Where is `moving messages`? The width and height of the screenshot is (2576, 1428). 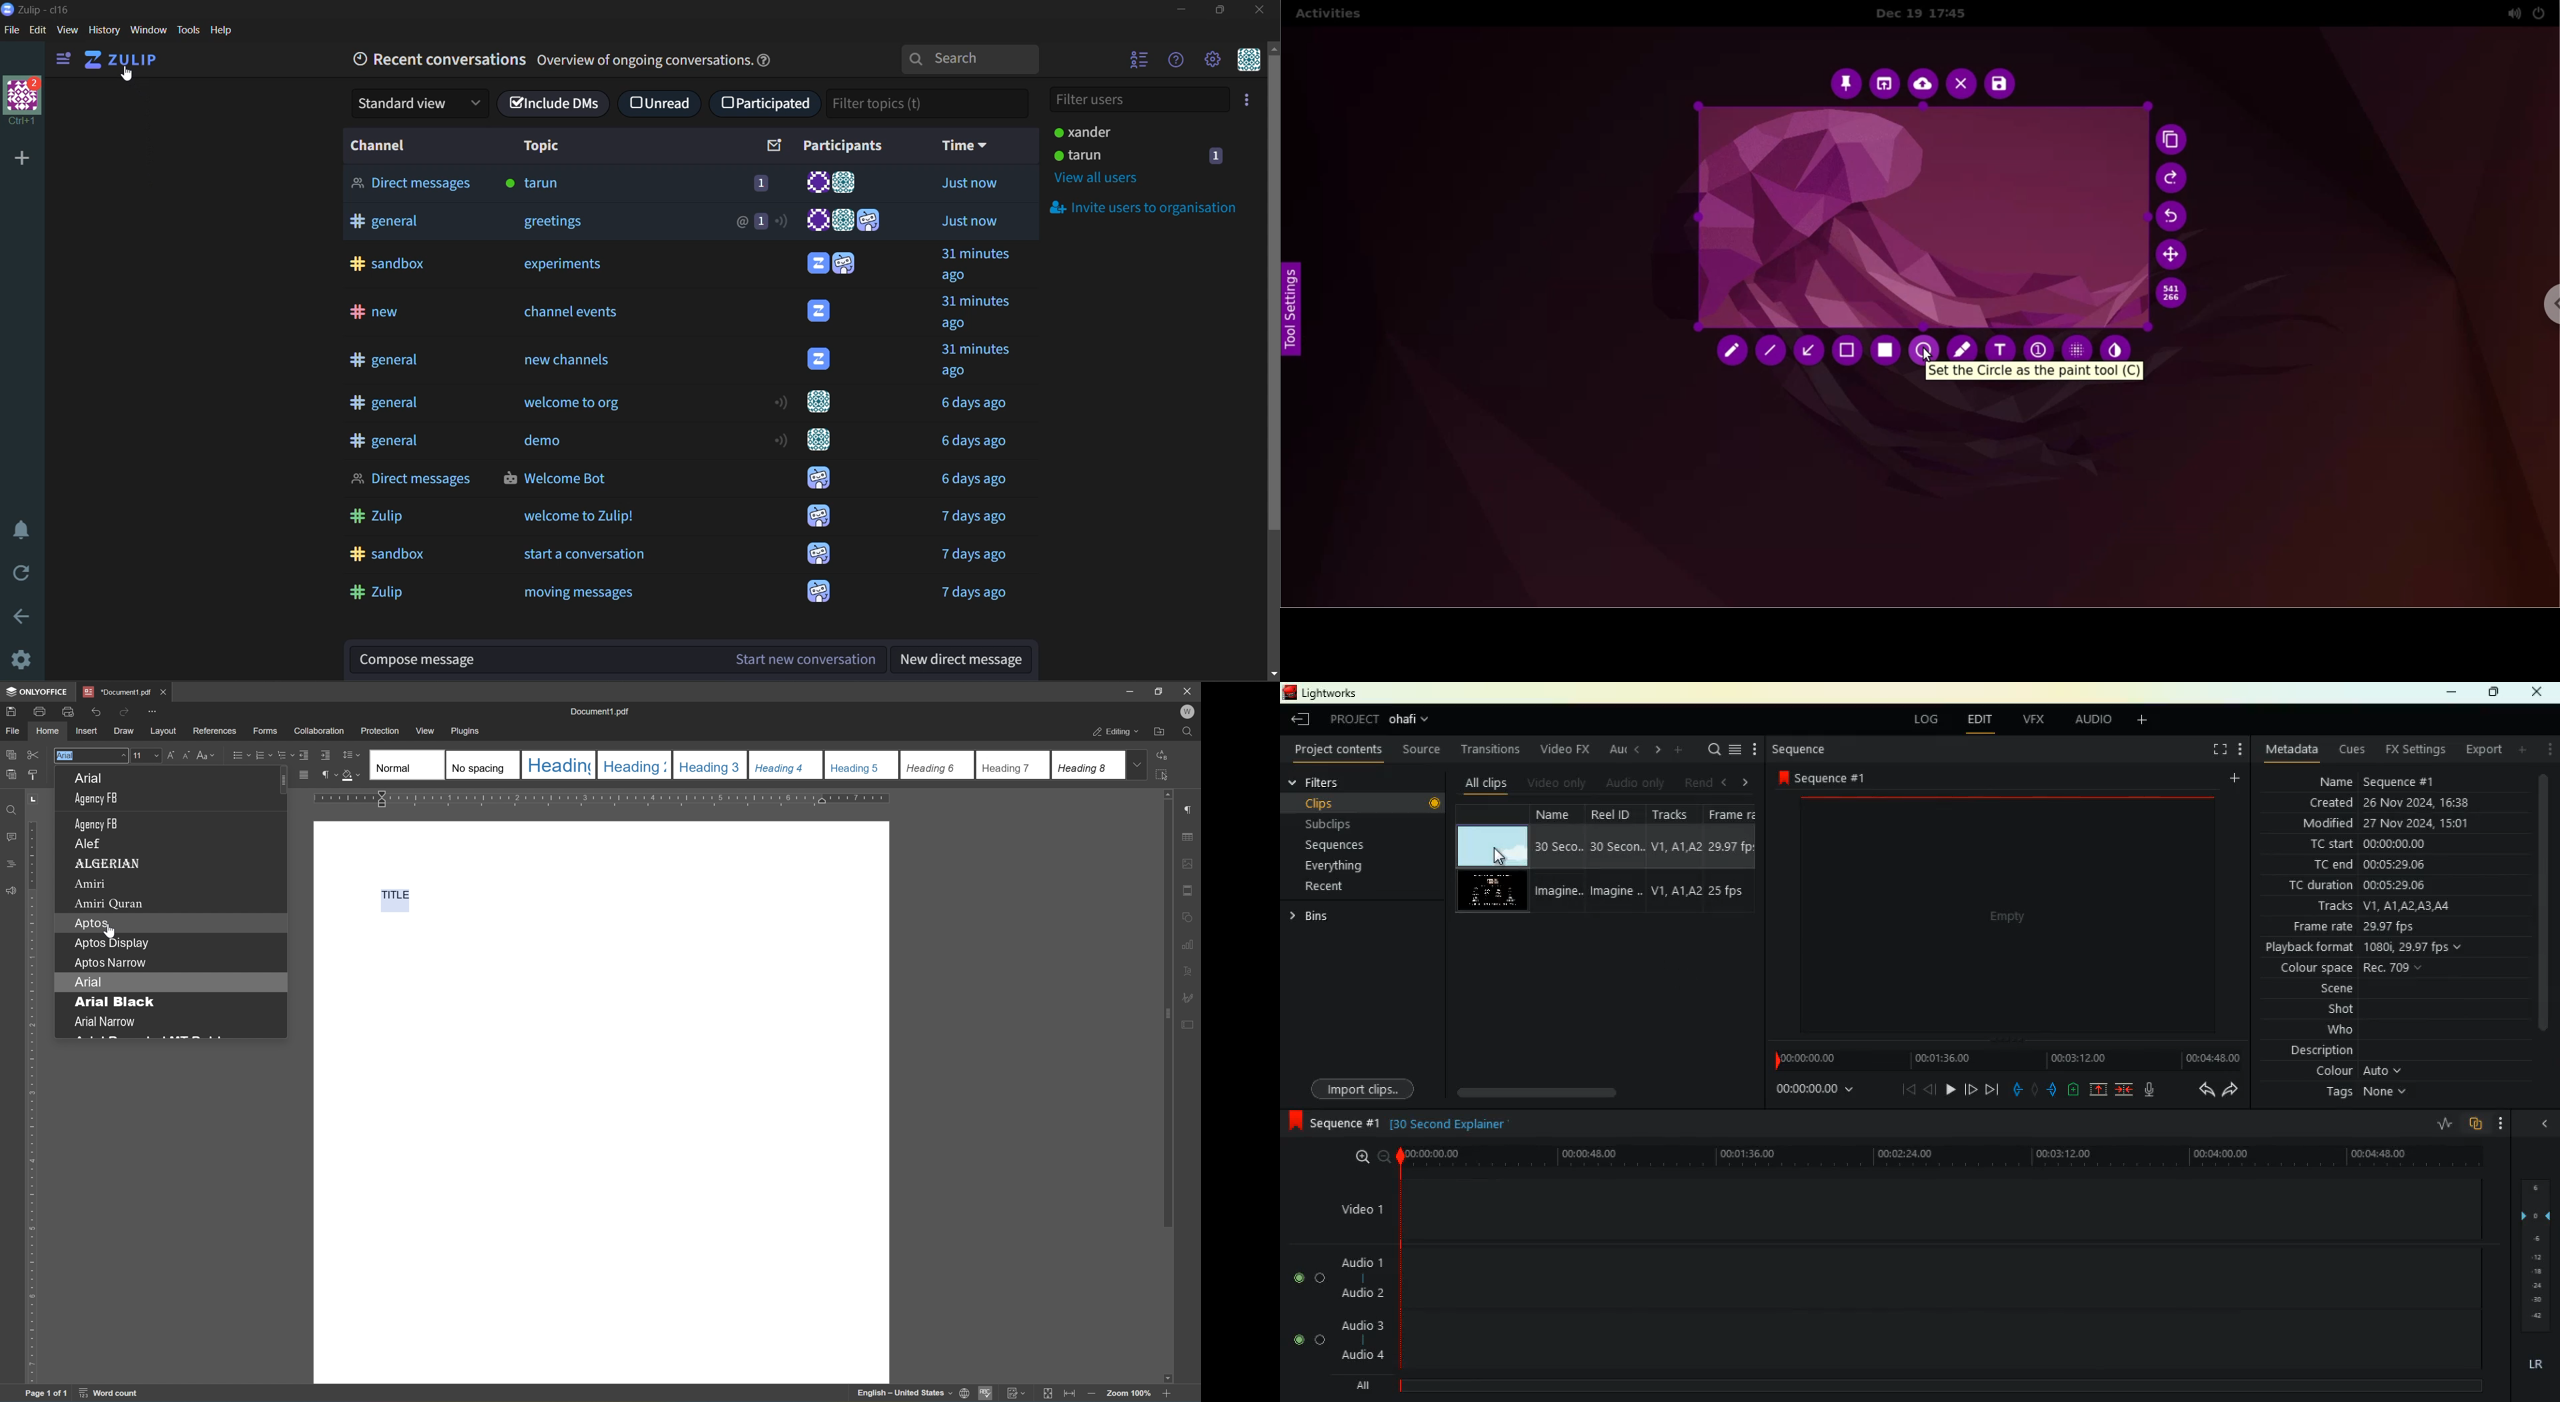 moving messages is located at coordinates (584, 594).